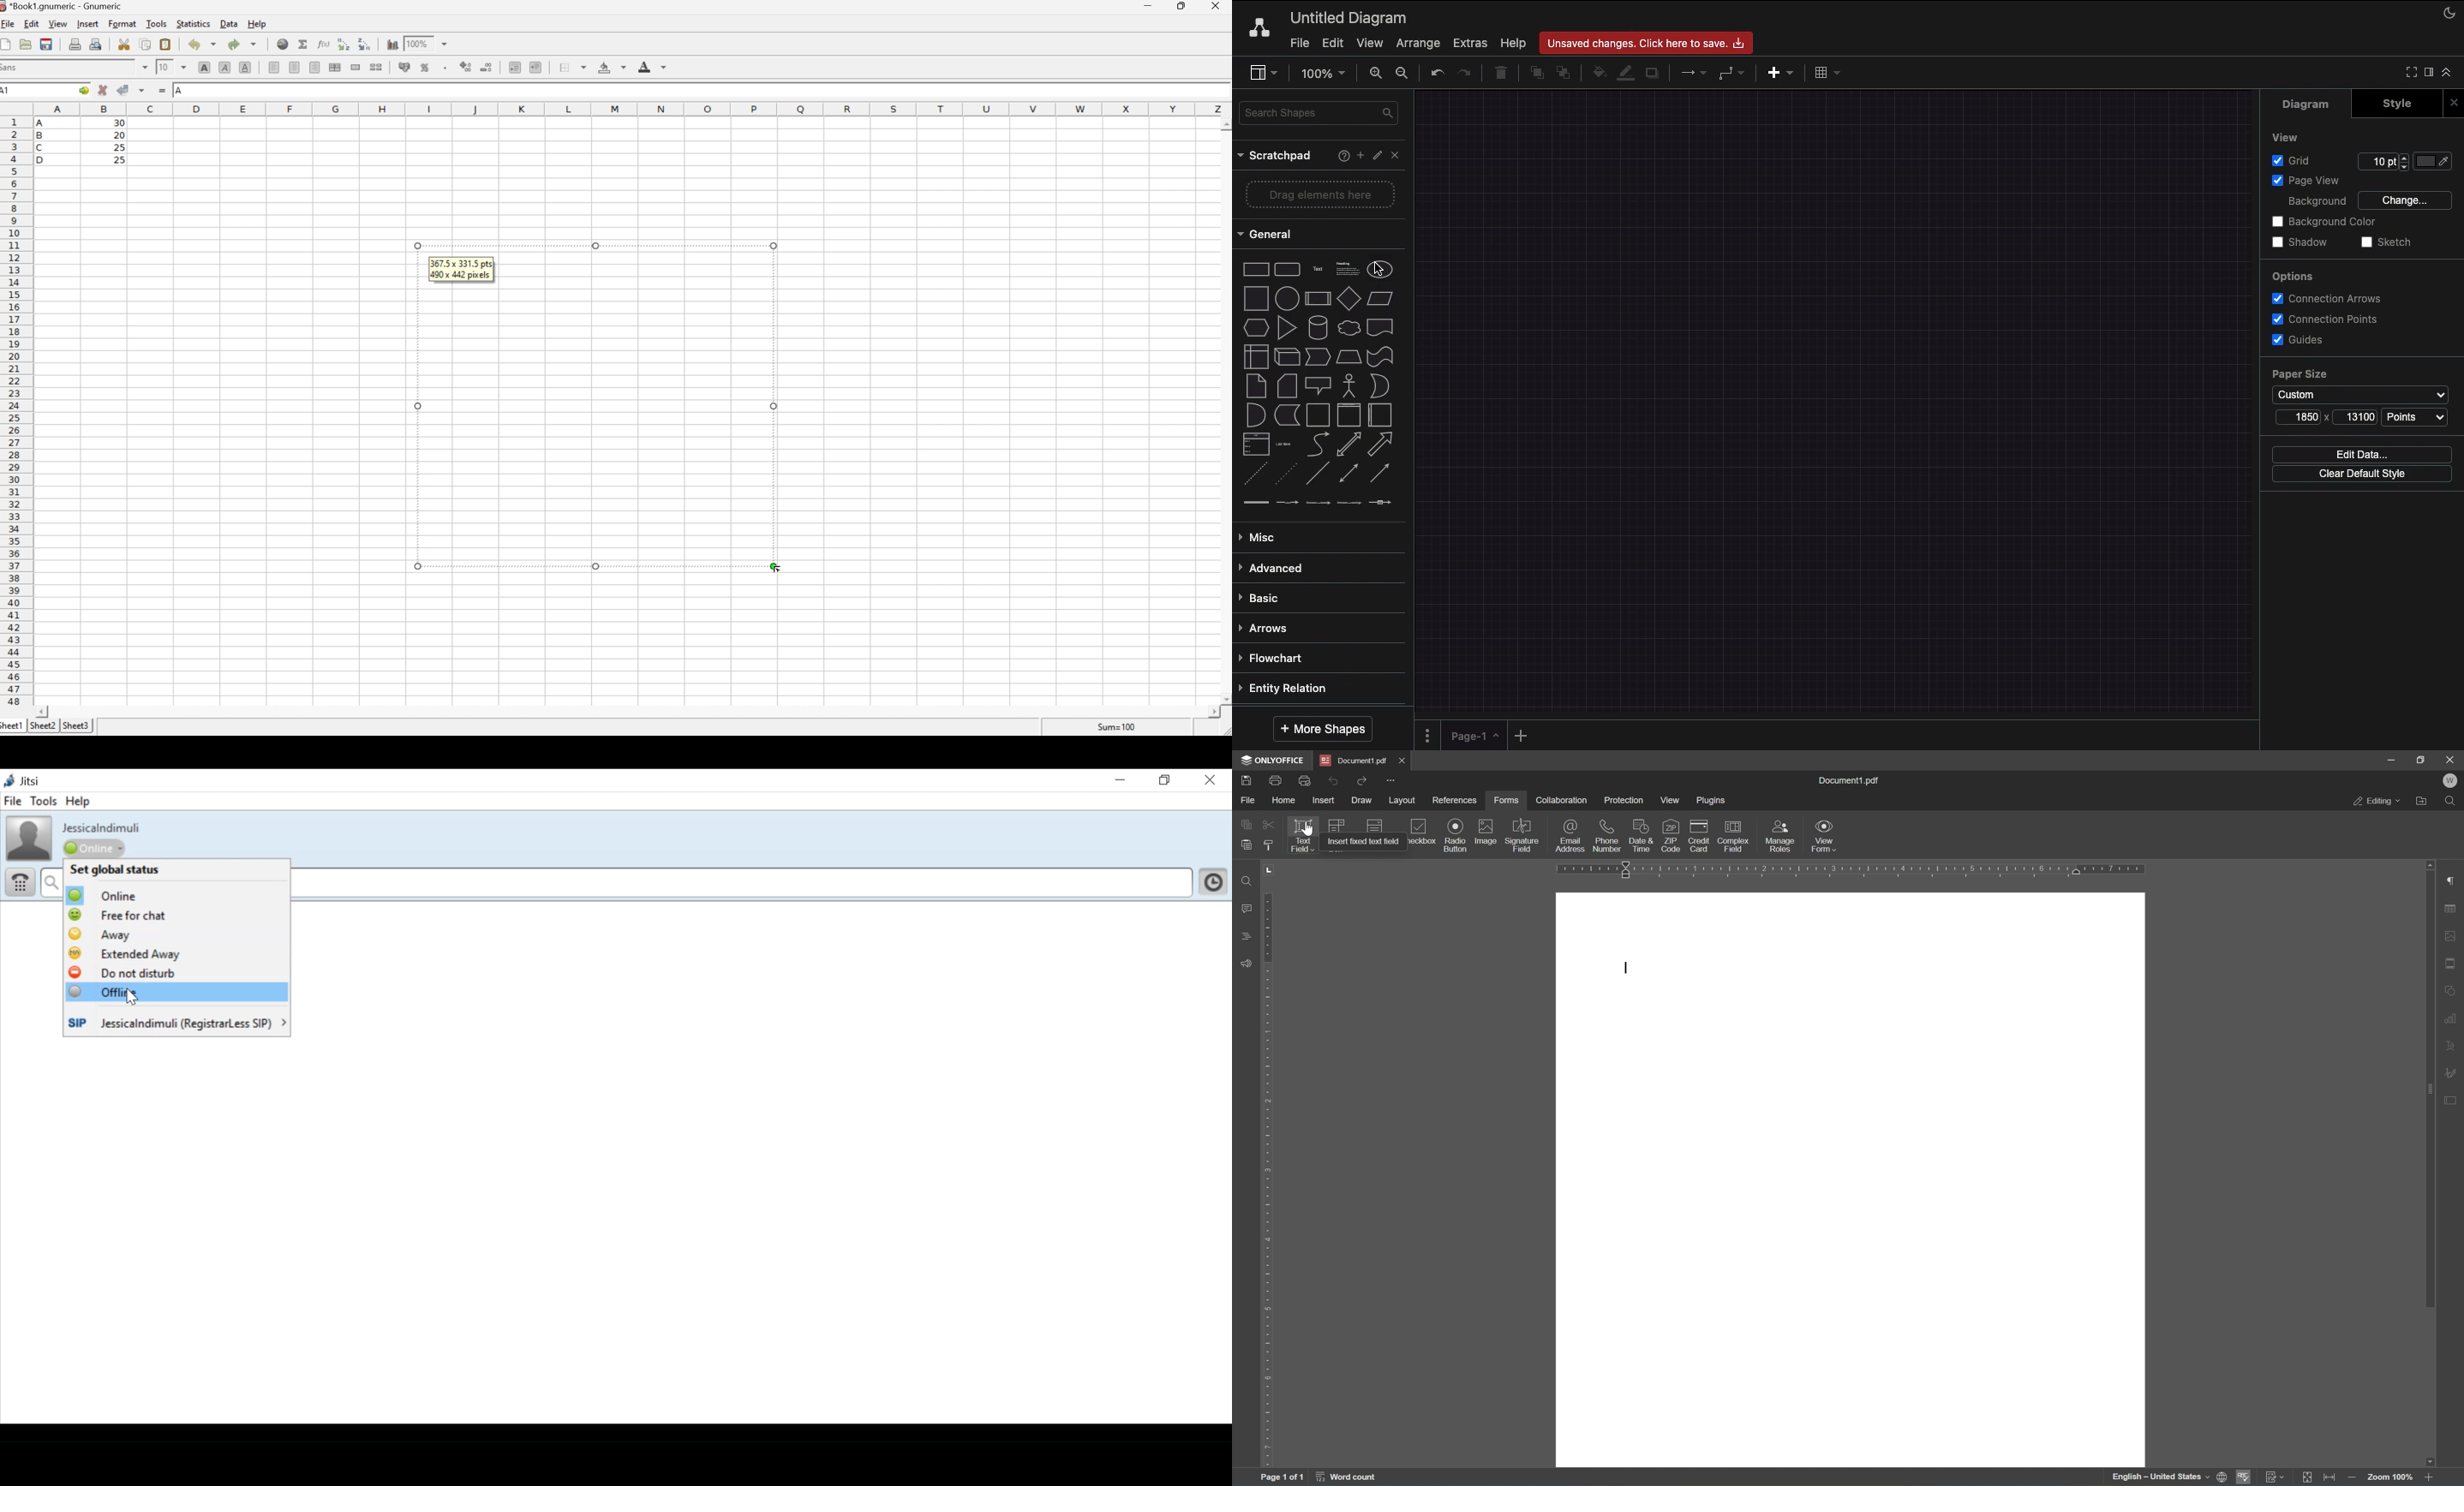  What do you see at coordinates (1349, 414) in the screenshot?
I see `Vertical container` at bounding box center [1349, 414].